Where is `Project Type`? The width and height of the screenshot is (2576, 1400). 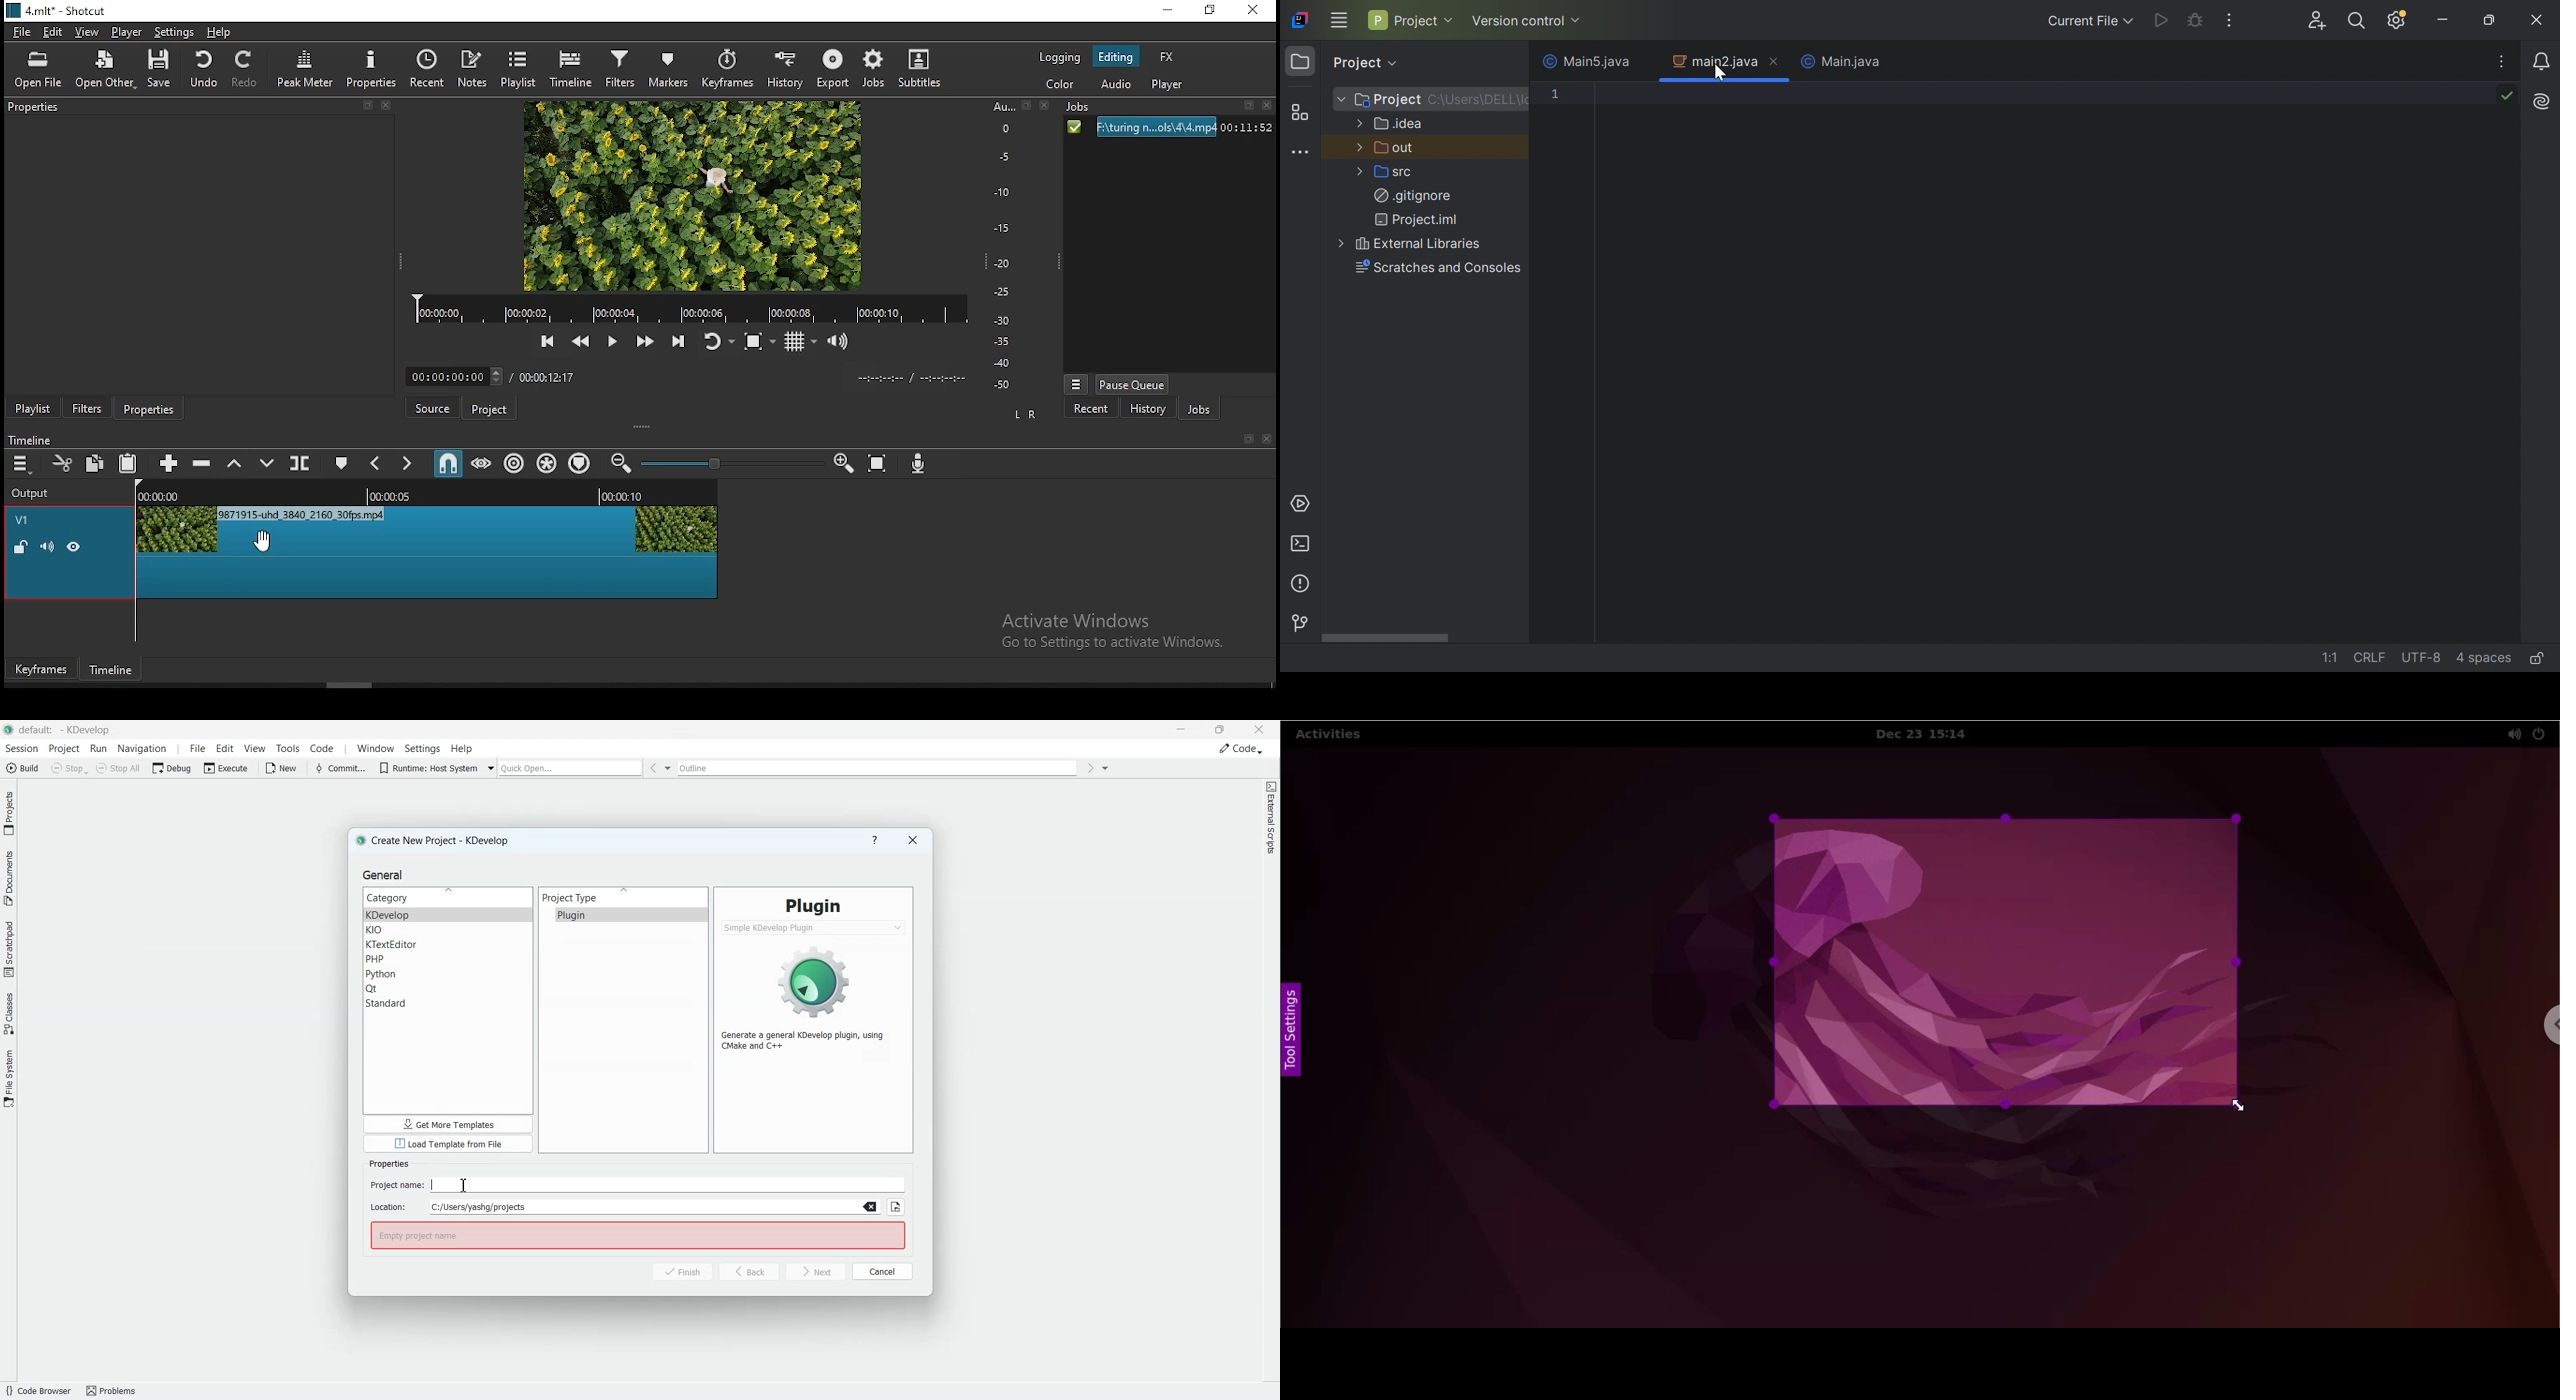
Project Type is located at coordinates (623, 897).